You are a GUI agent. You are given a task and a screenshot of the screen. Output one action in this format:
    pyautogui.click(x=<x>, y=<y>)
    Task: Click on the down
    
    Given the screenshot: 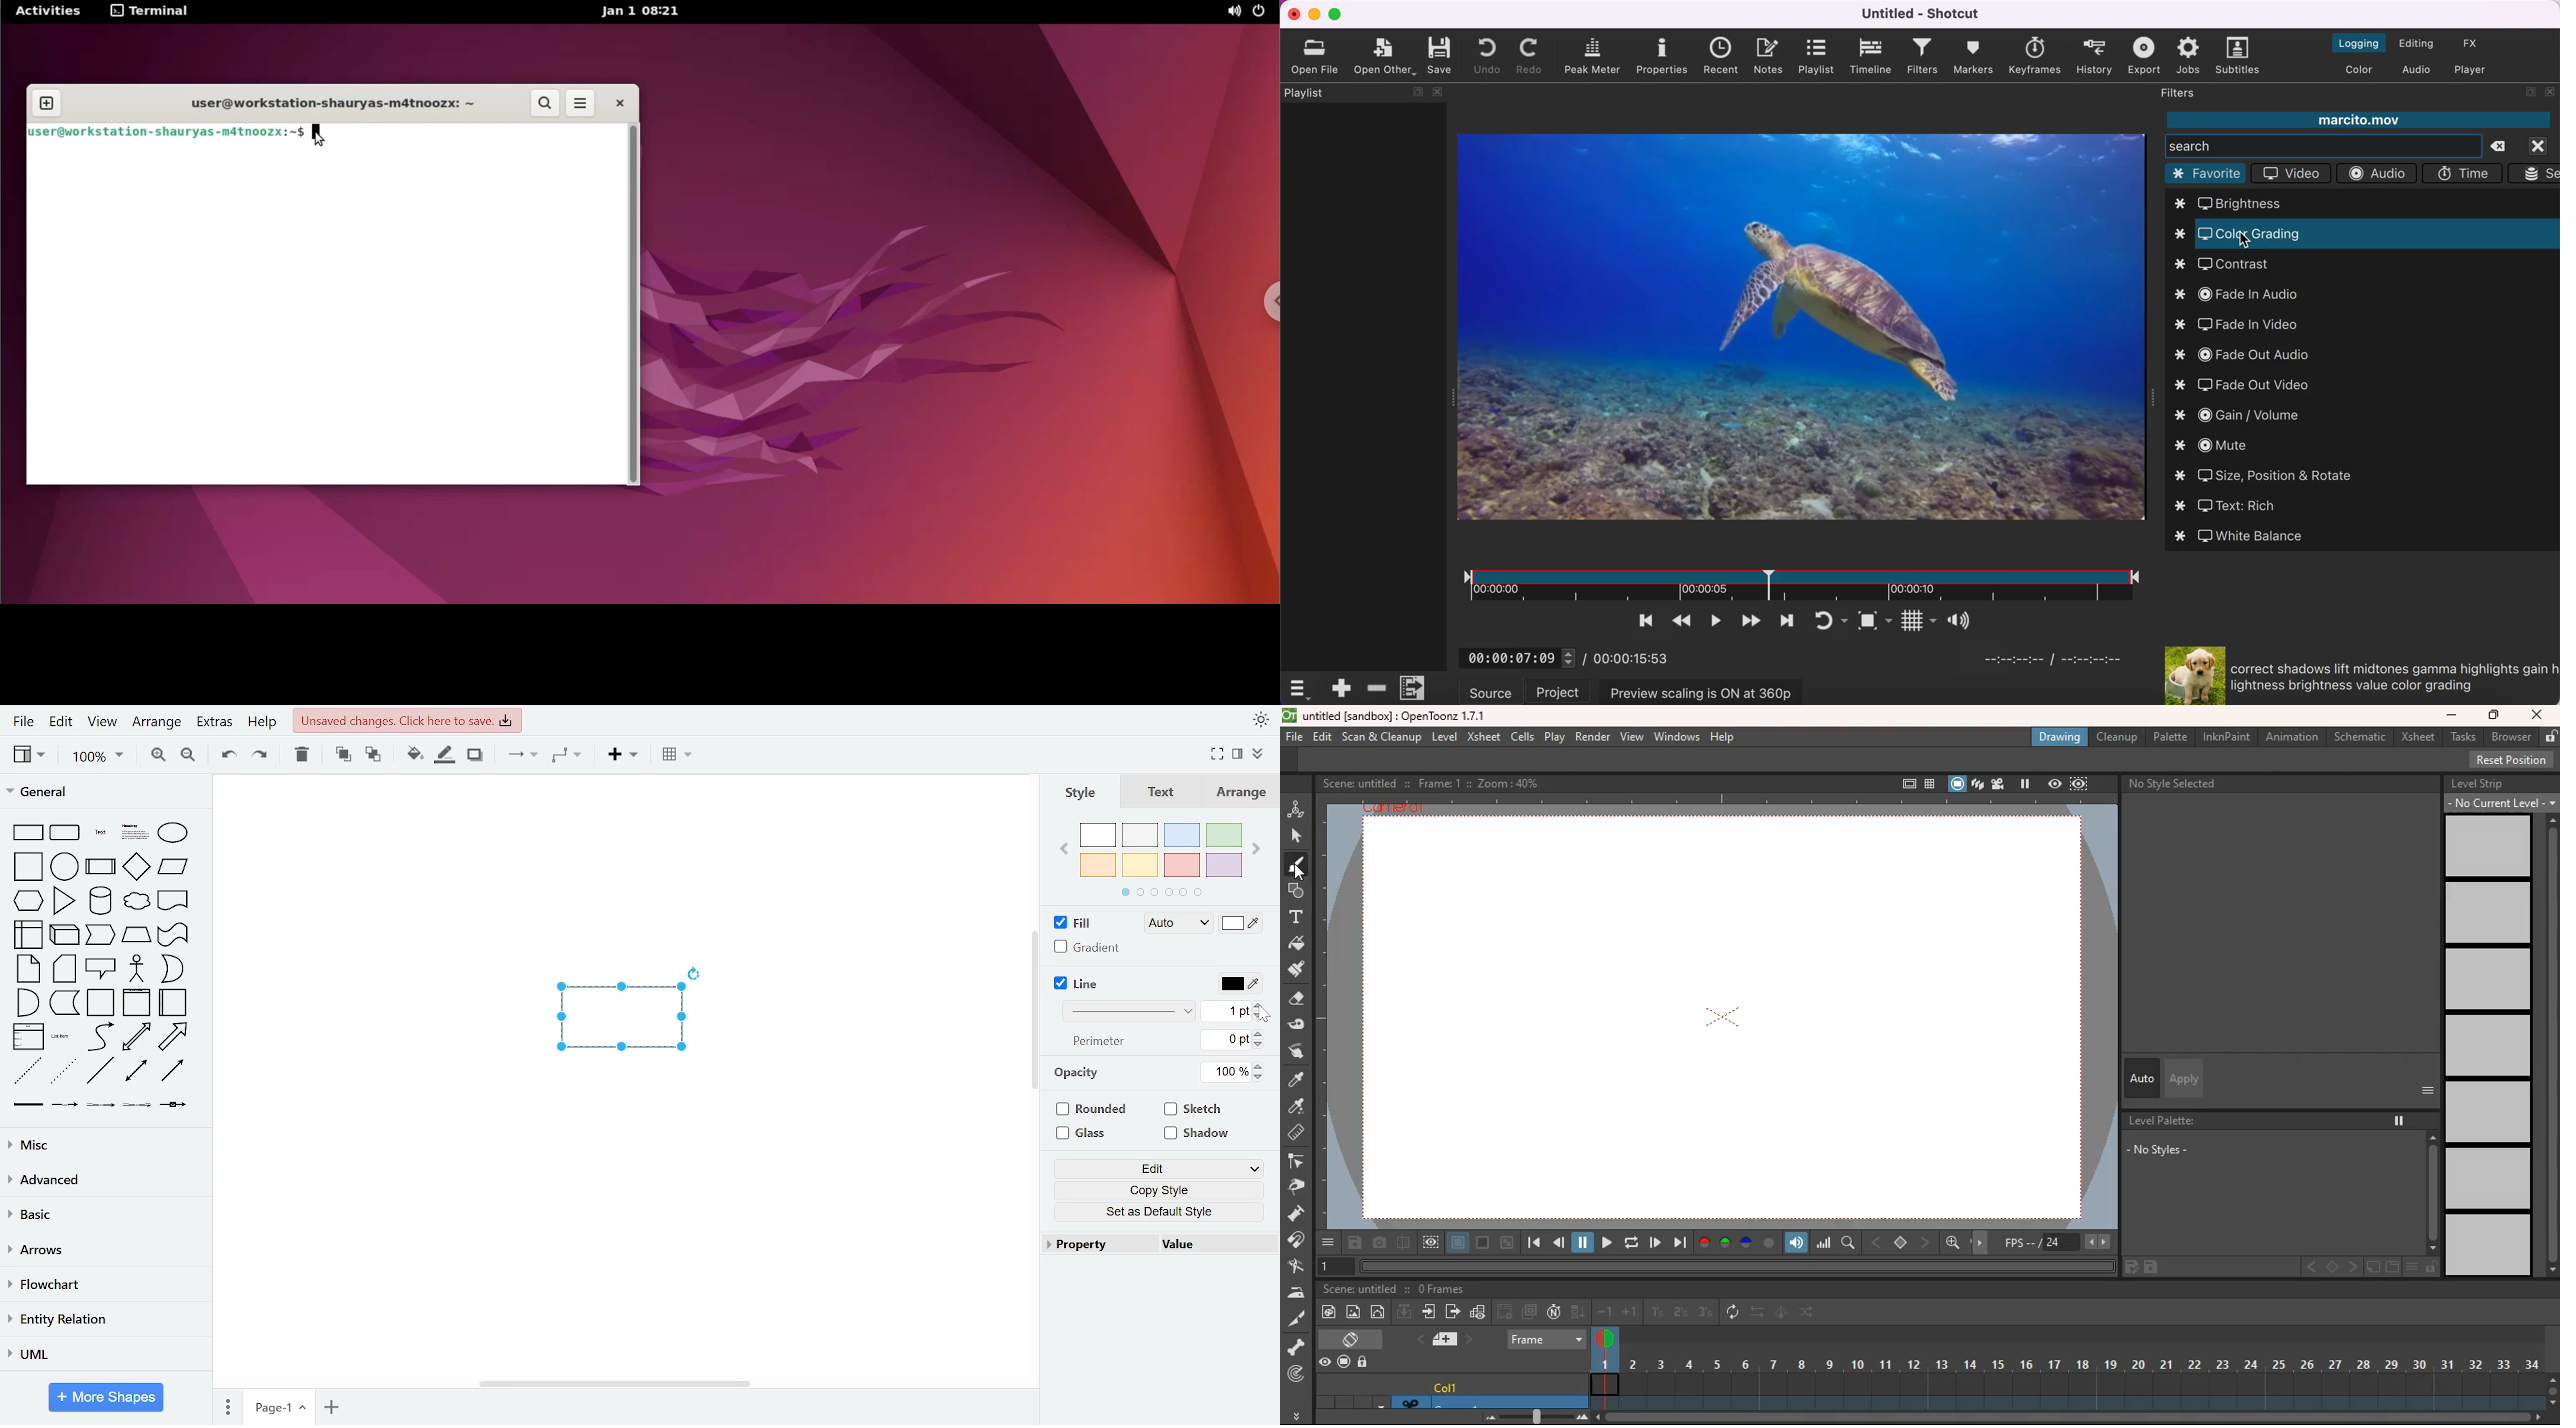 What is the action you would take?
    pyautogui.click(x=1578, y=1313)
    